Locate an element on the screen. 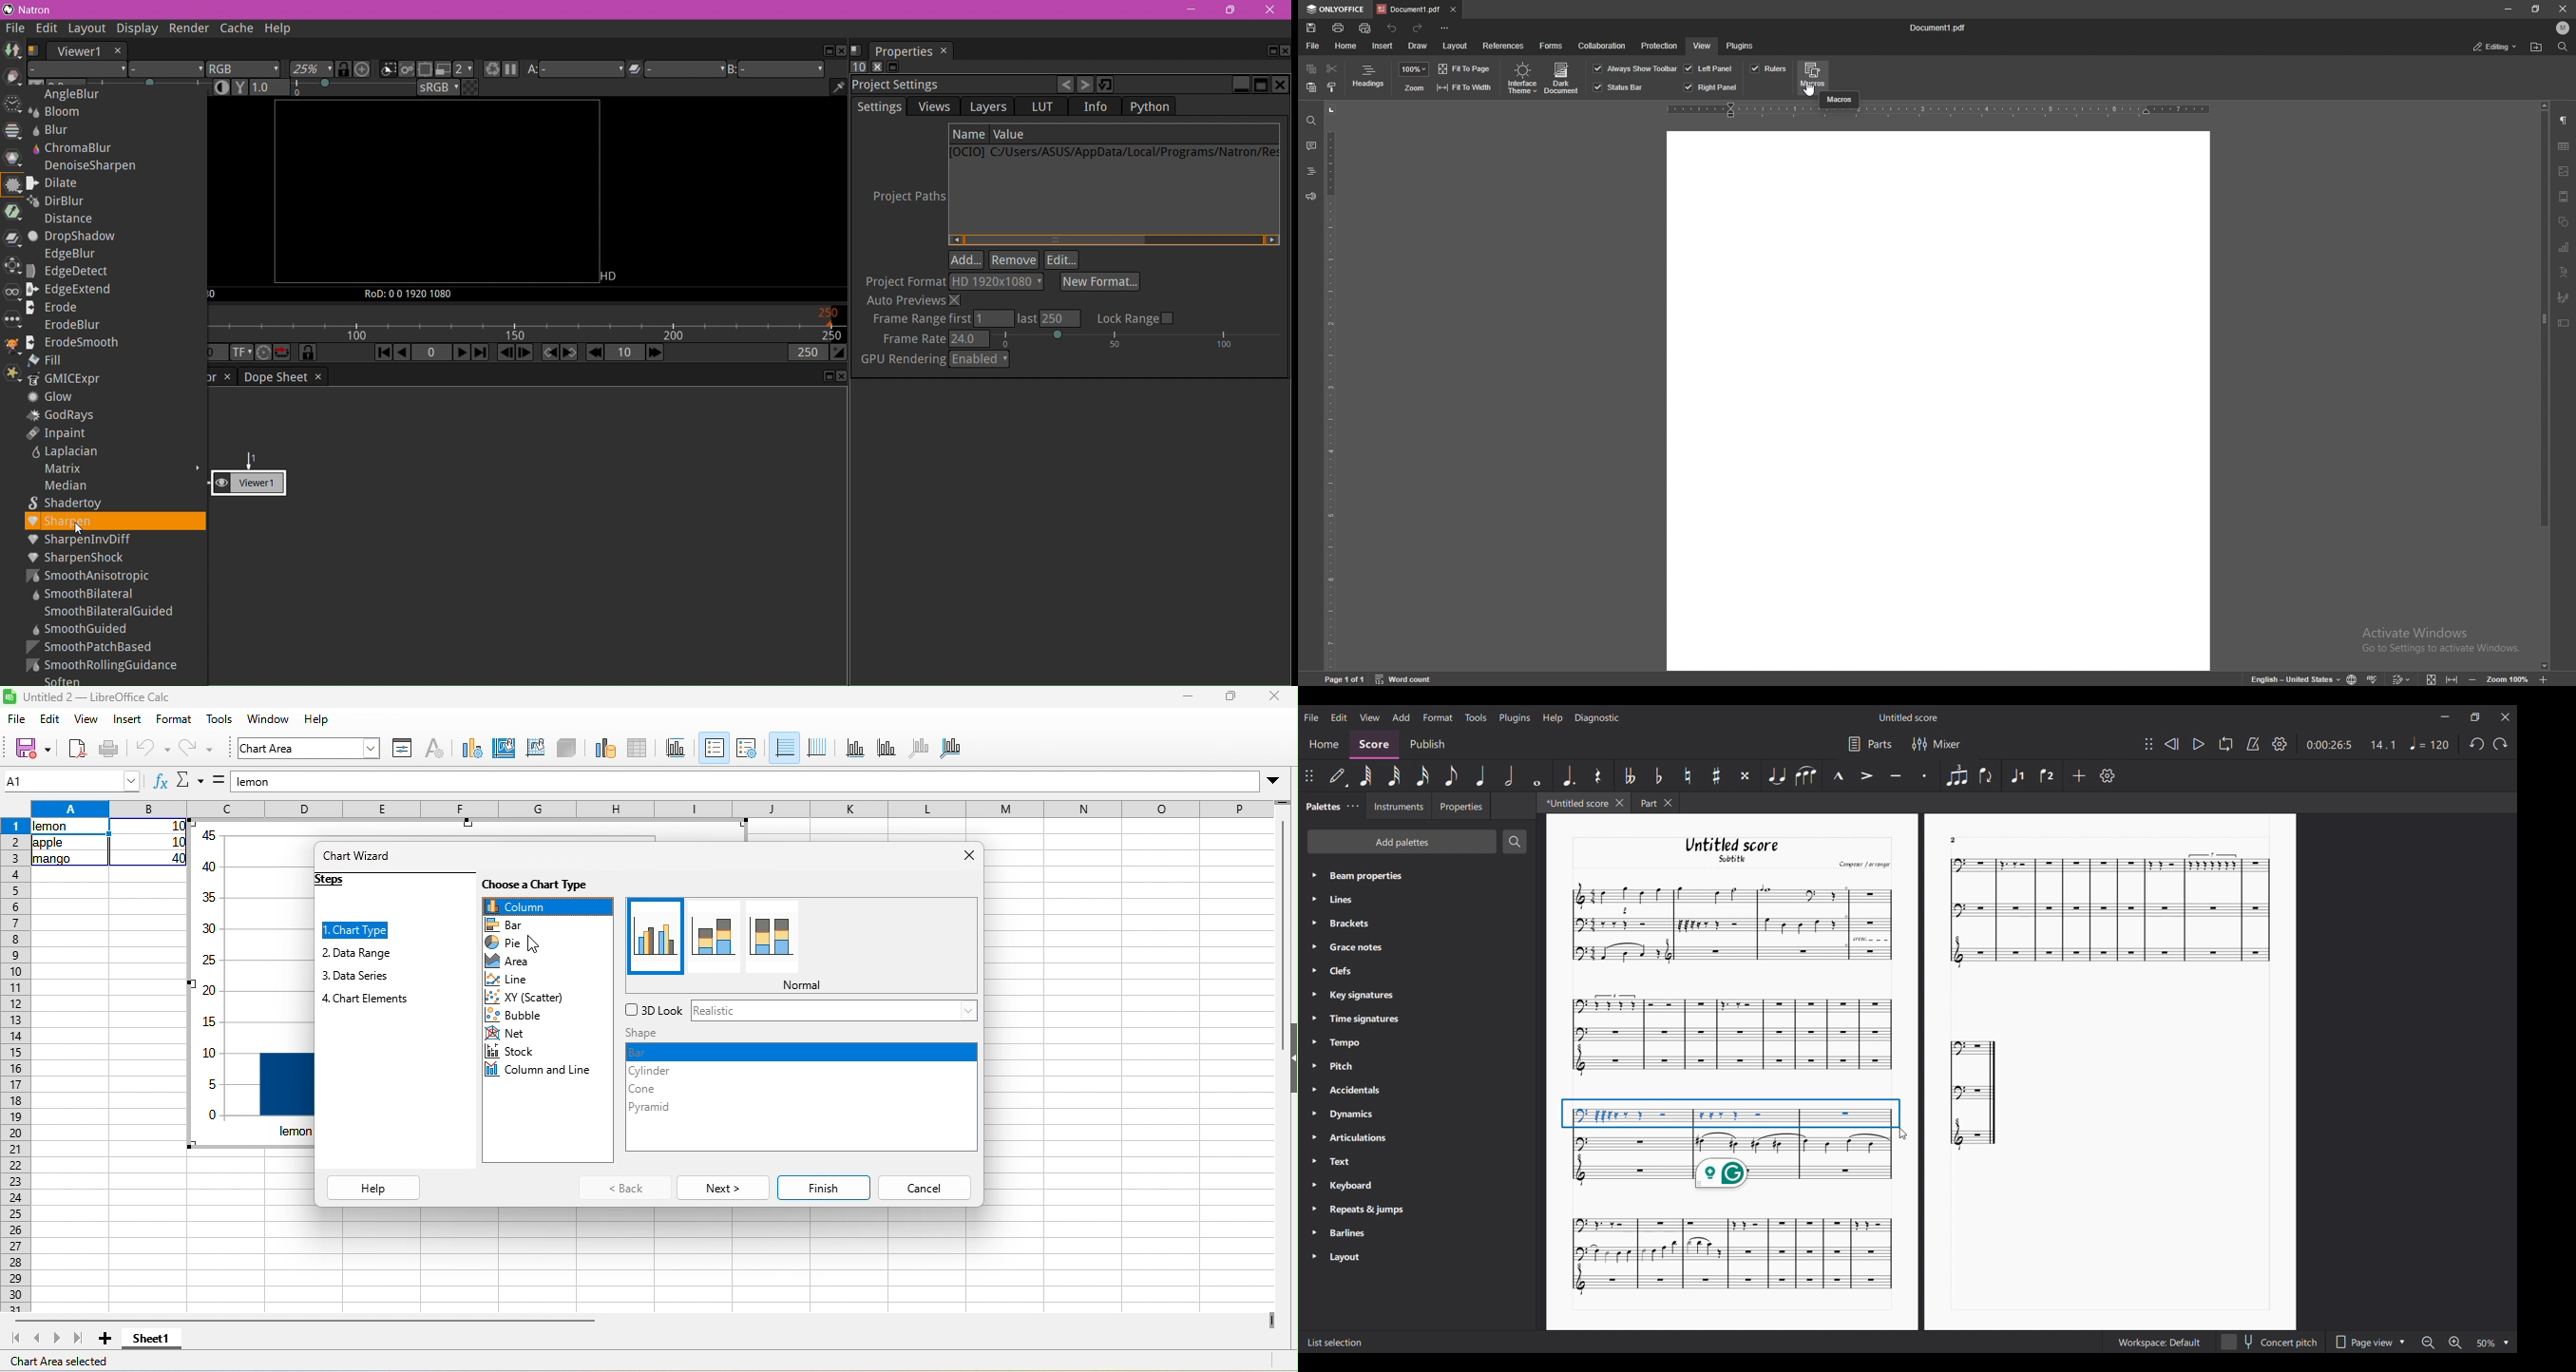 Image resolution: width=2576 pixels, height=1372 pixels. Properties  is located at coordinates (1461, 806).